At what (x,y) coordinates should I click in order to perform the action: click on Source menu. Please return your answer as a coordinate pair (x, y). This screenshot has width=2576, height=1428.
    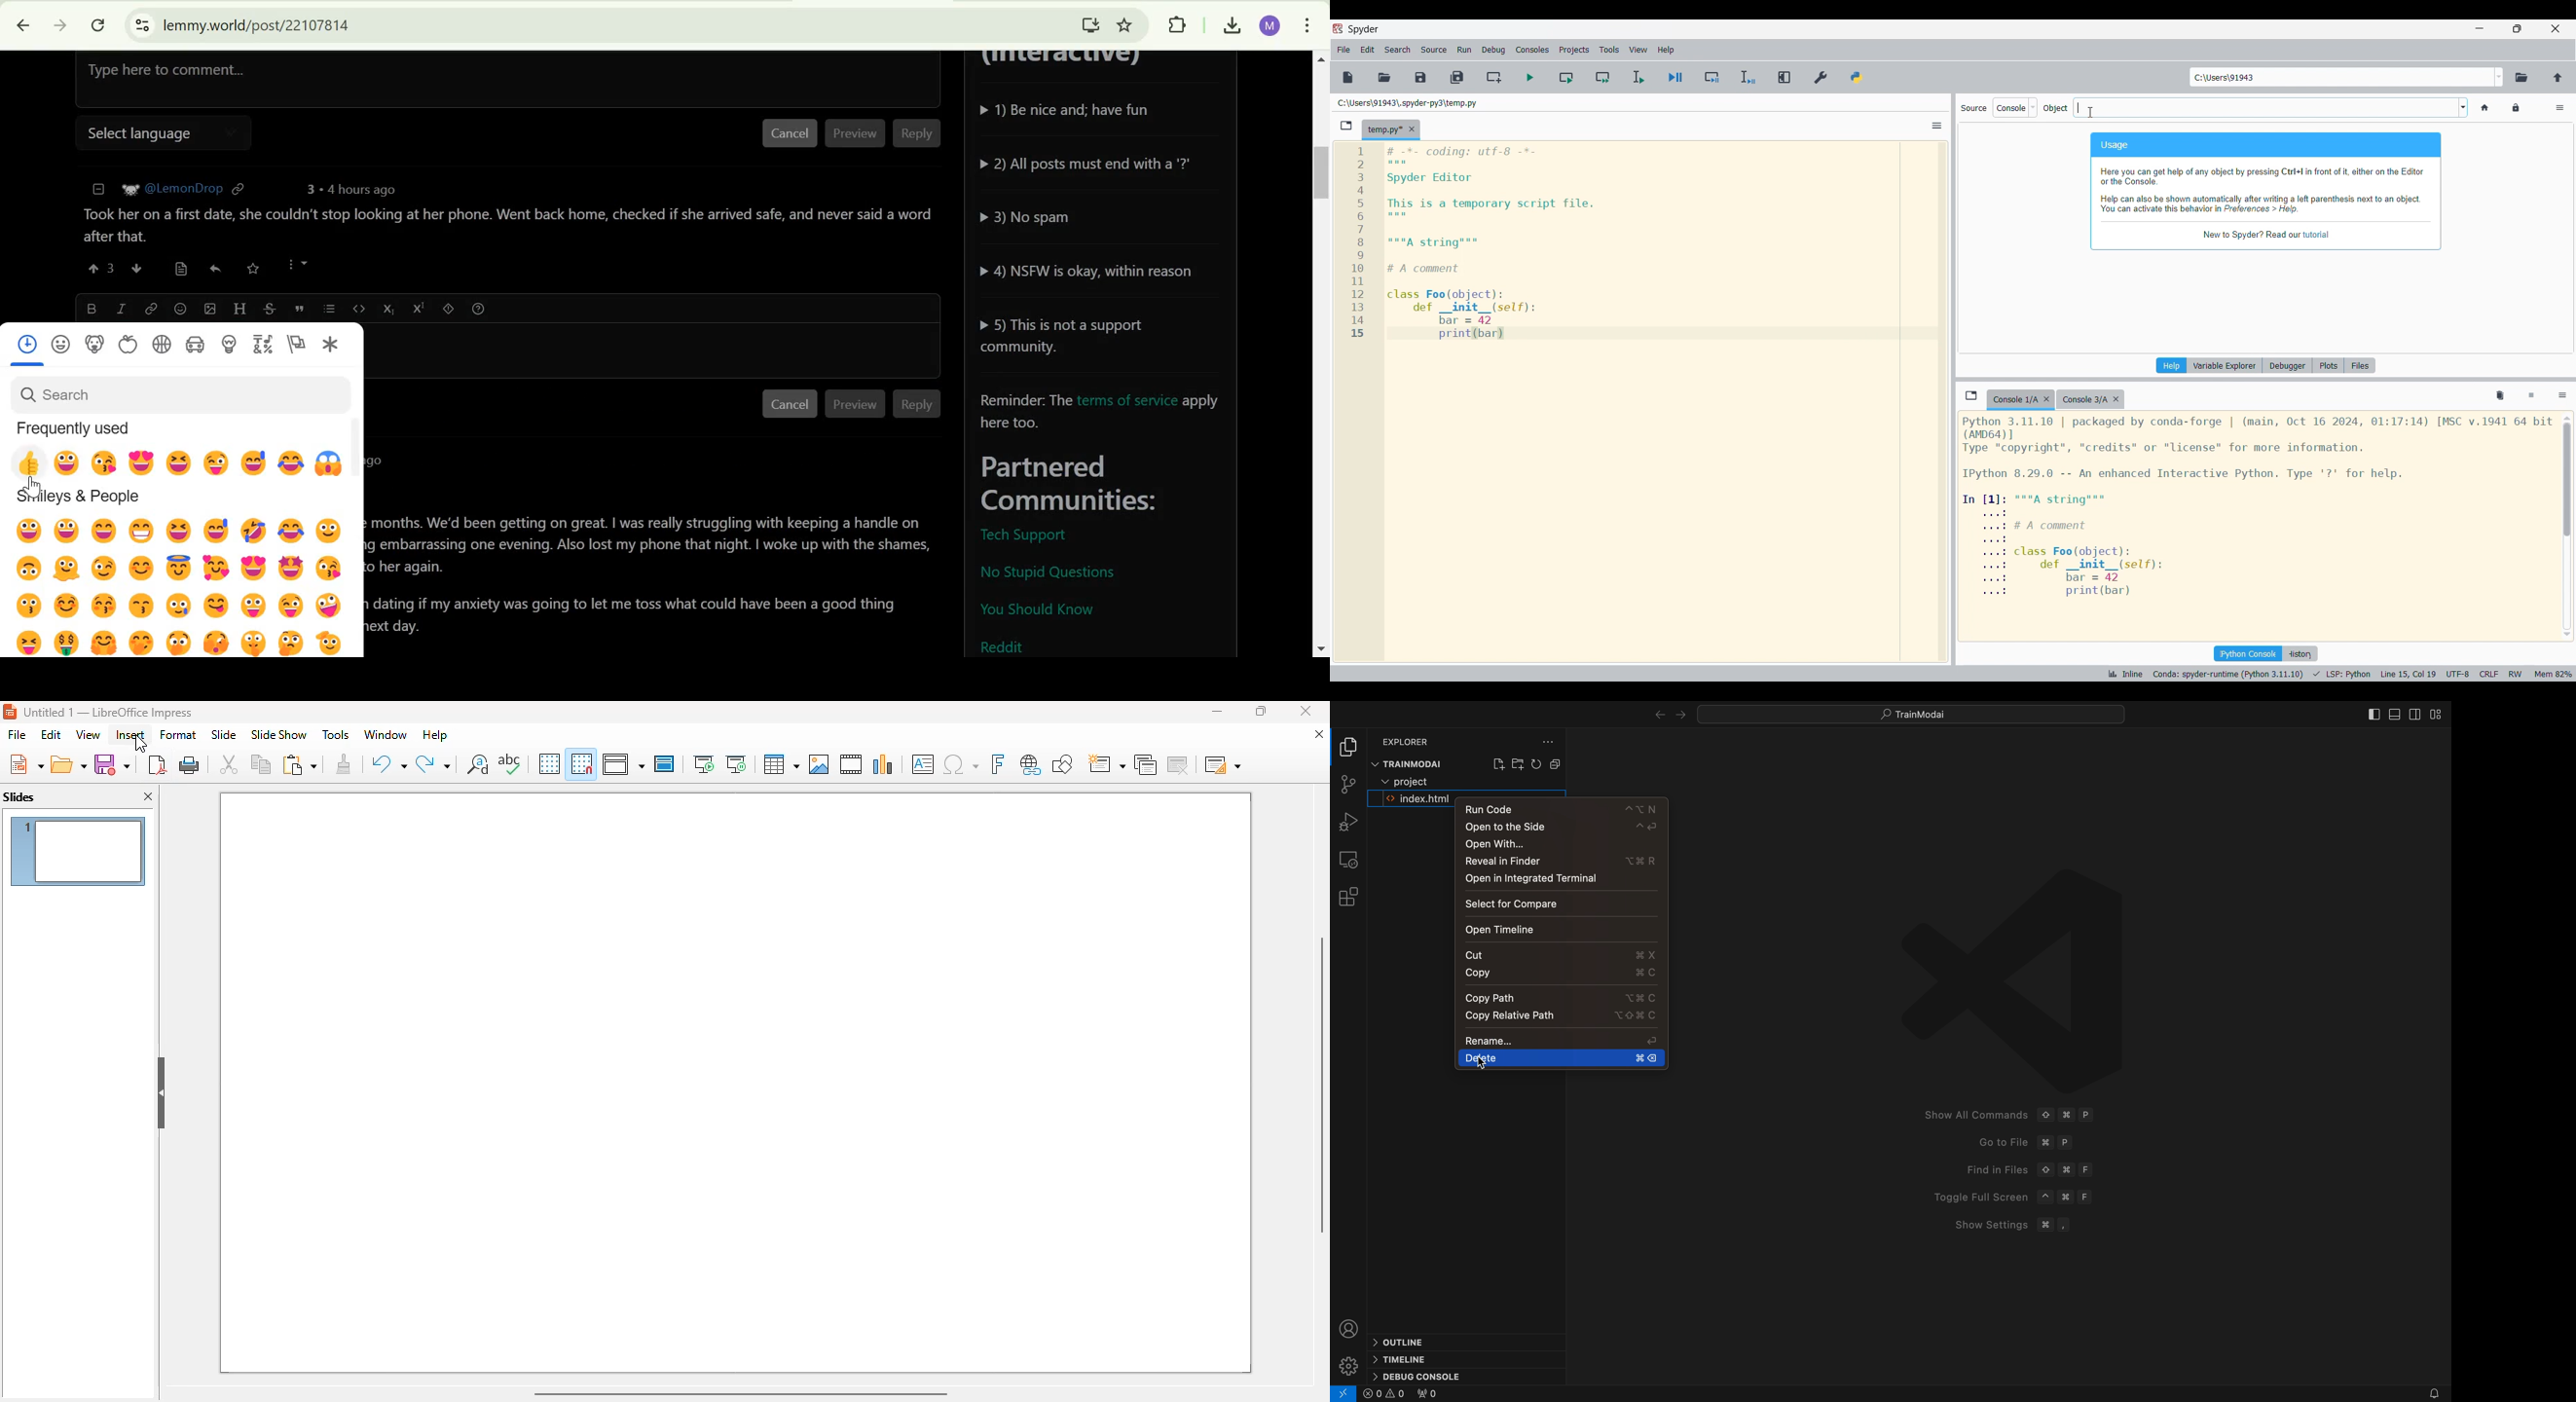
    Looking at the image, I should click on (1434, 48).